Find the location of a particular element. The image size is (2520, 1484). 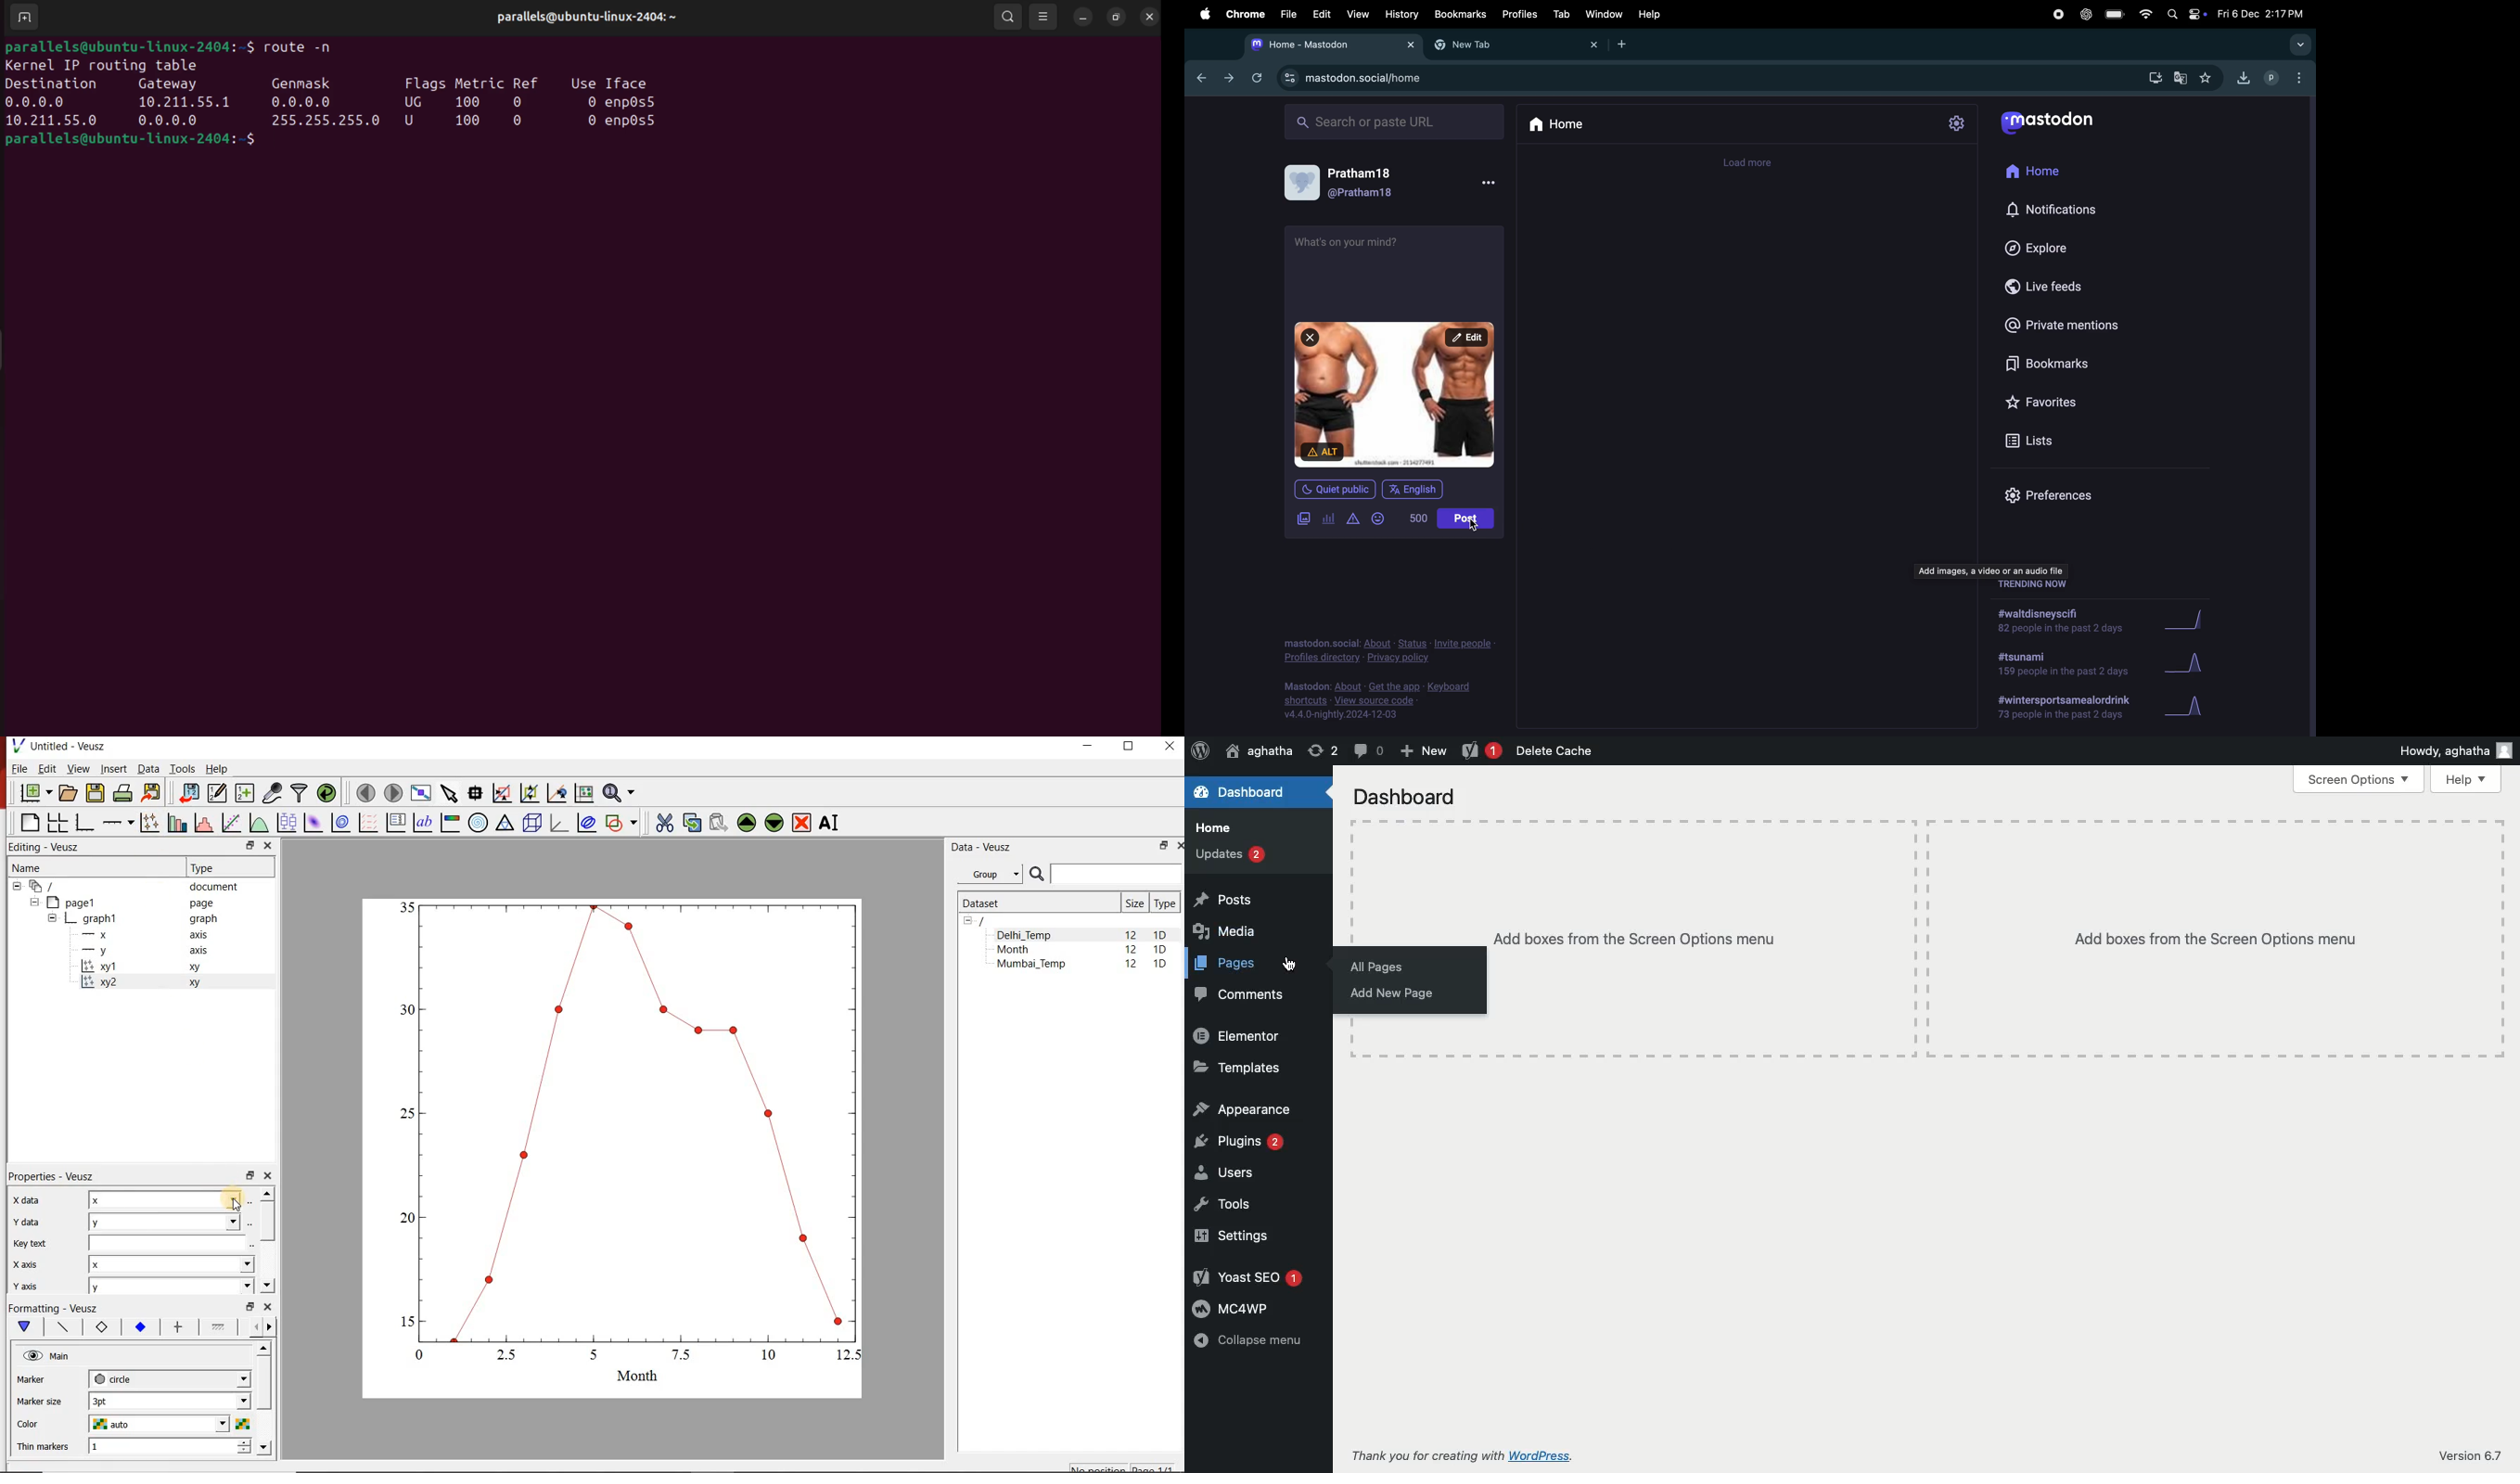

CLOSE is located at coordinates (1179, 846).